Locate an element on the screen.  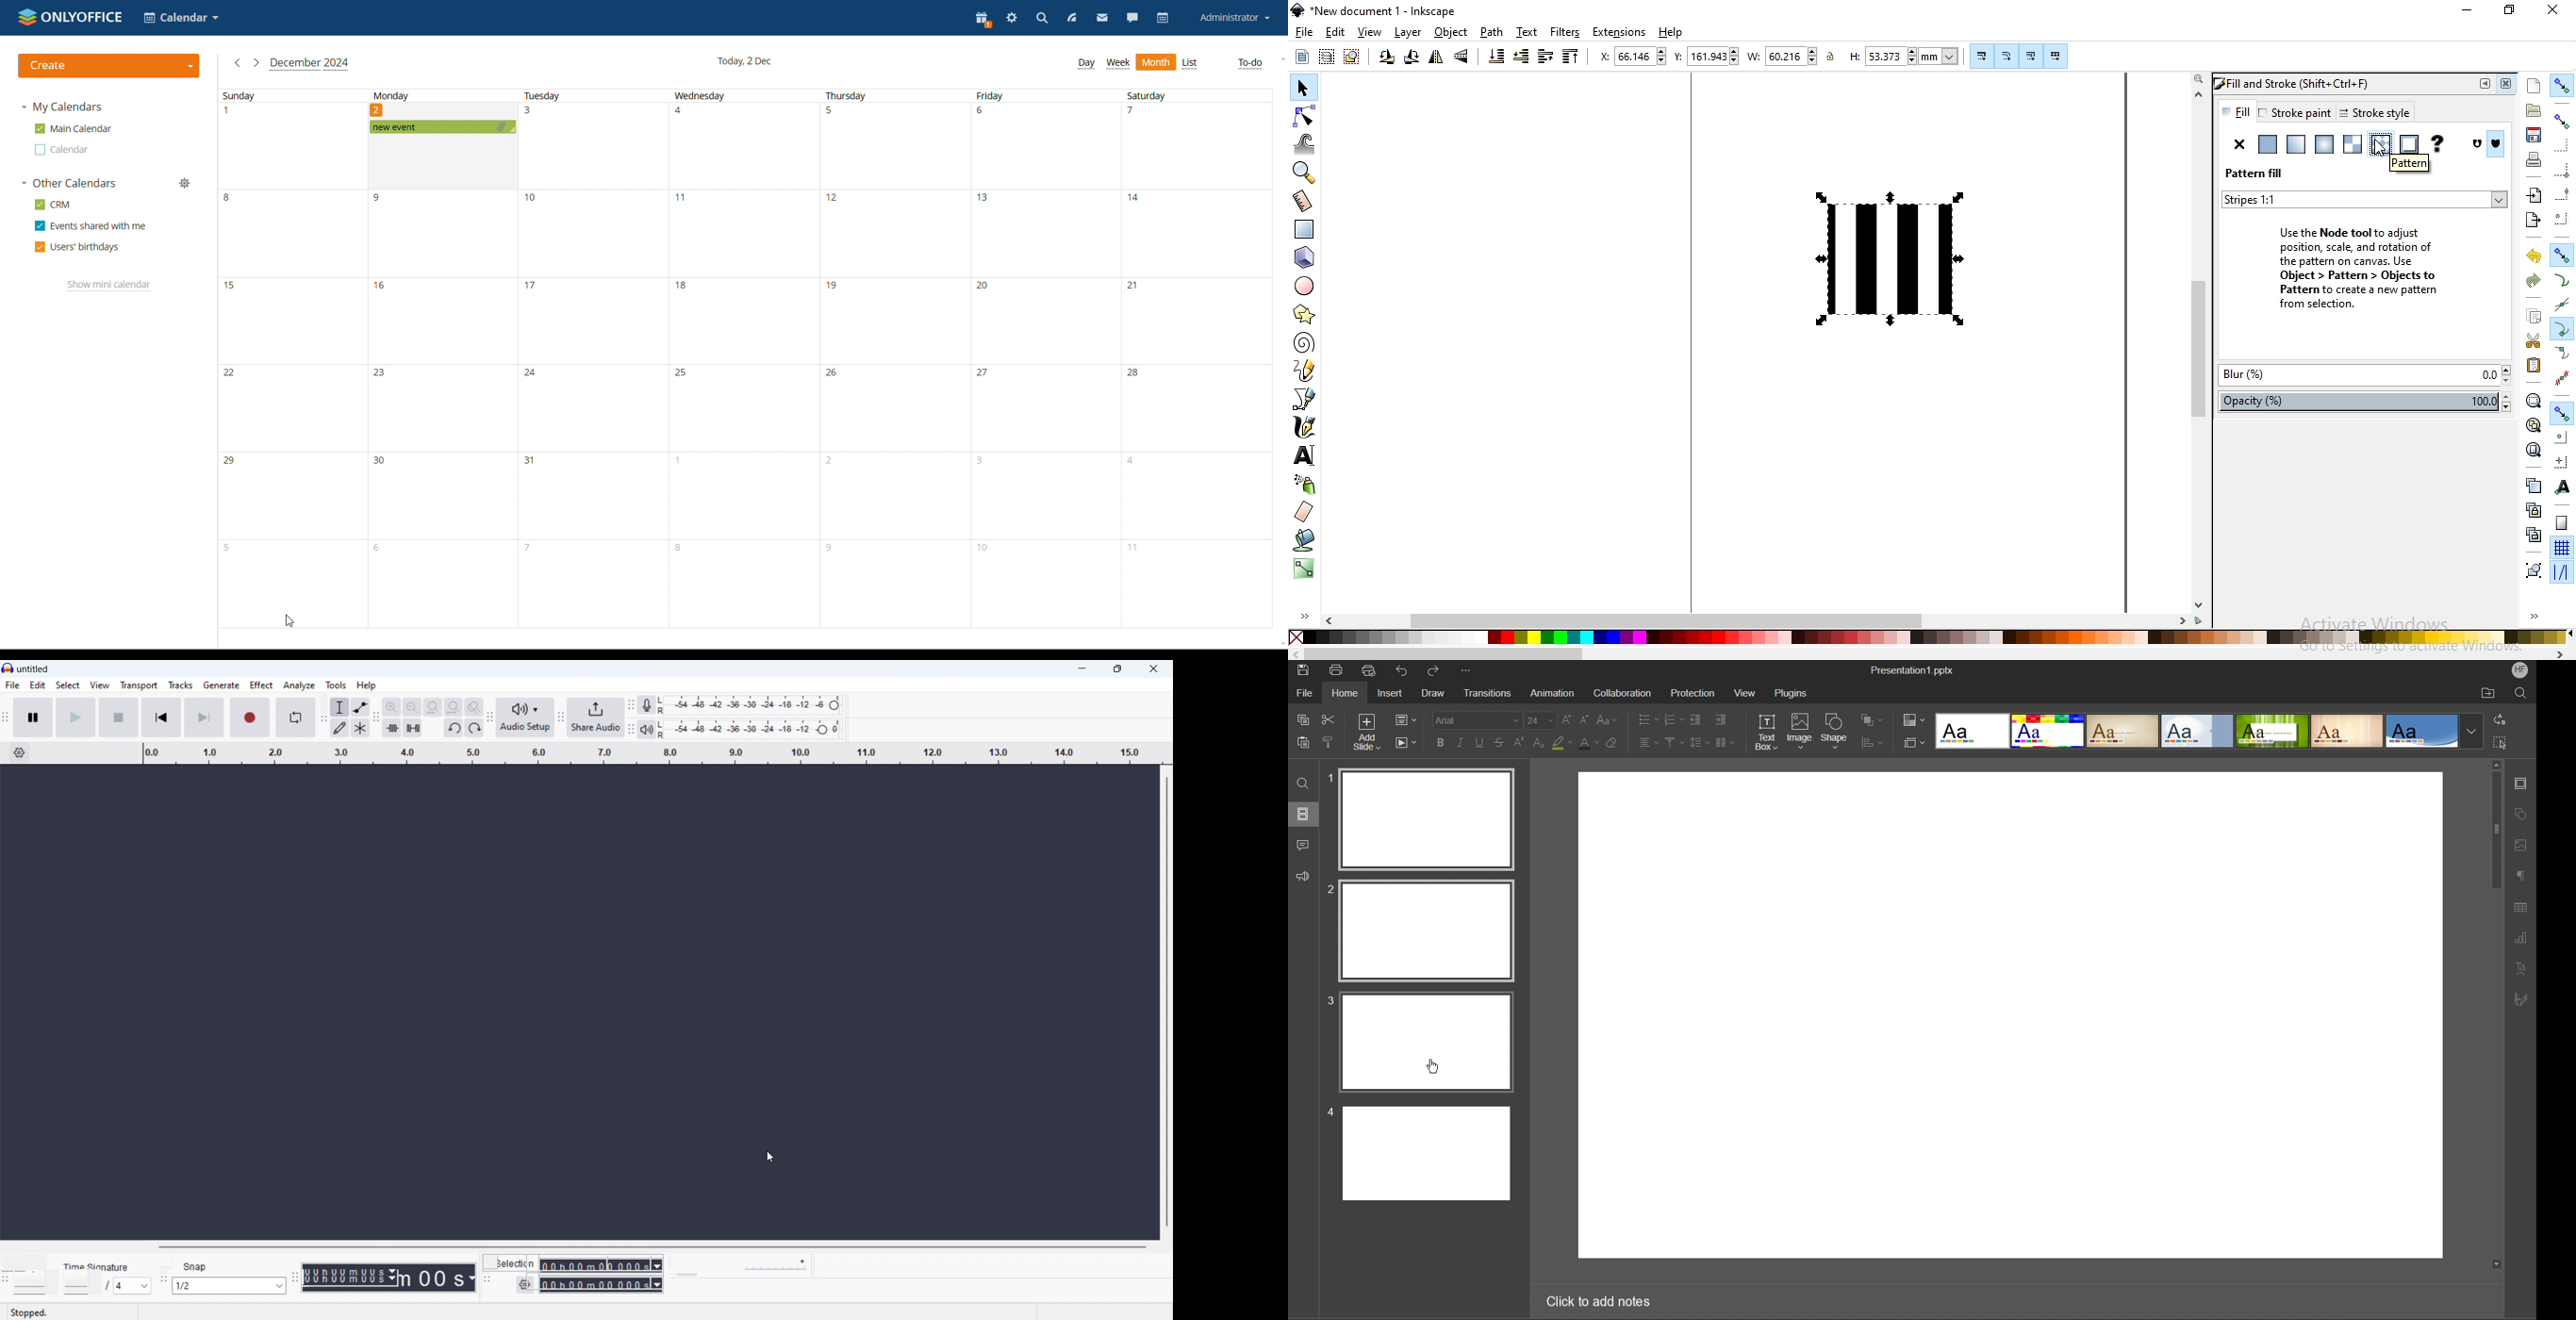
superscript is located at coordinates (1520, 743).